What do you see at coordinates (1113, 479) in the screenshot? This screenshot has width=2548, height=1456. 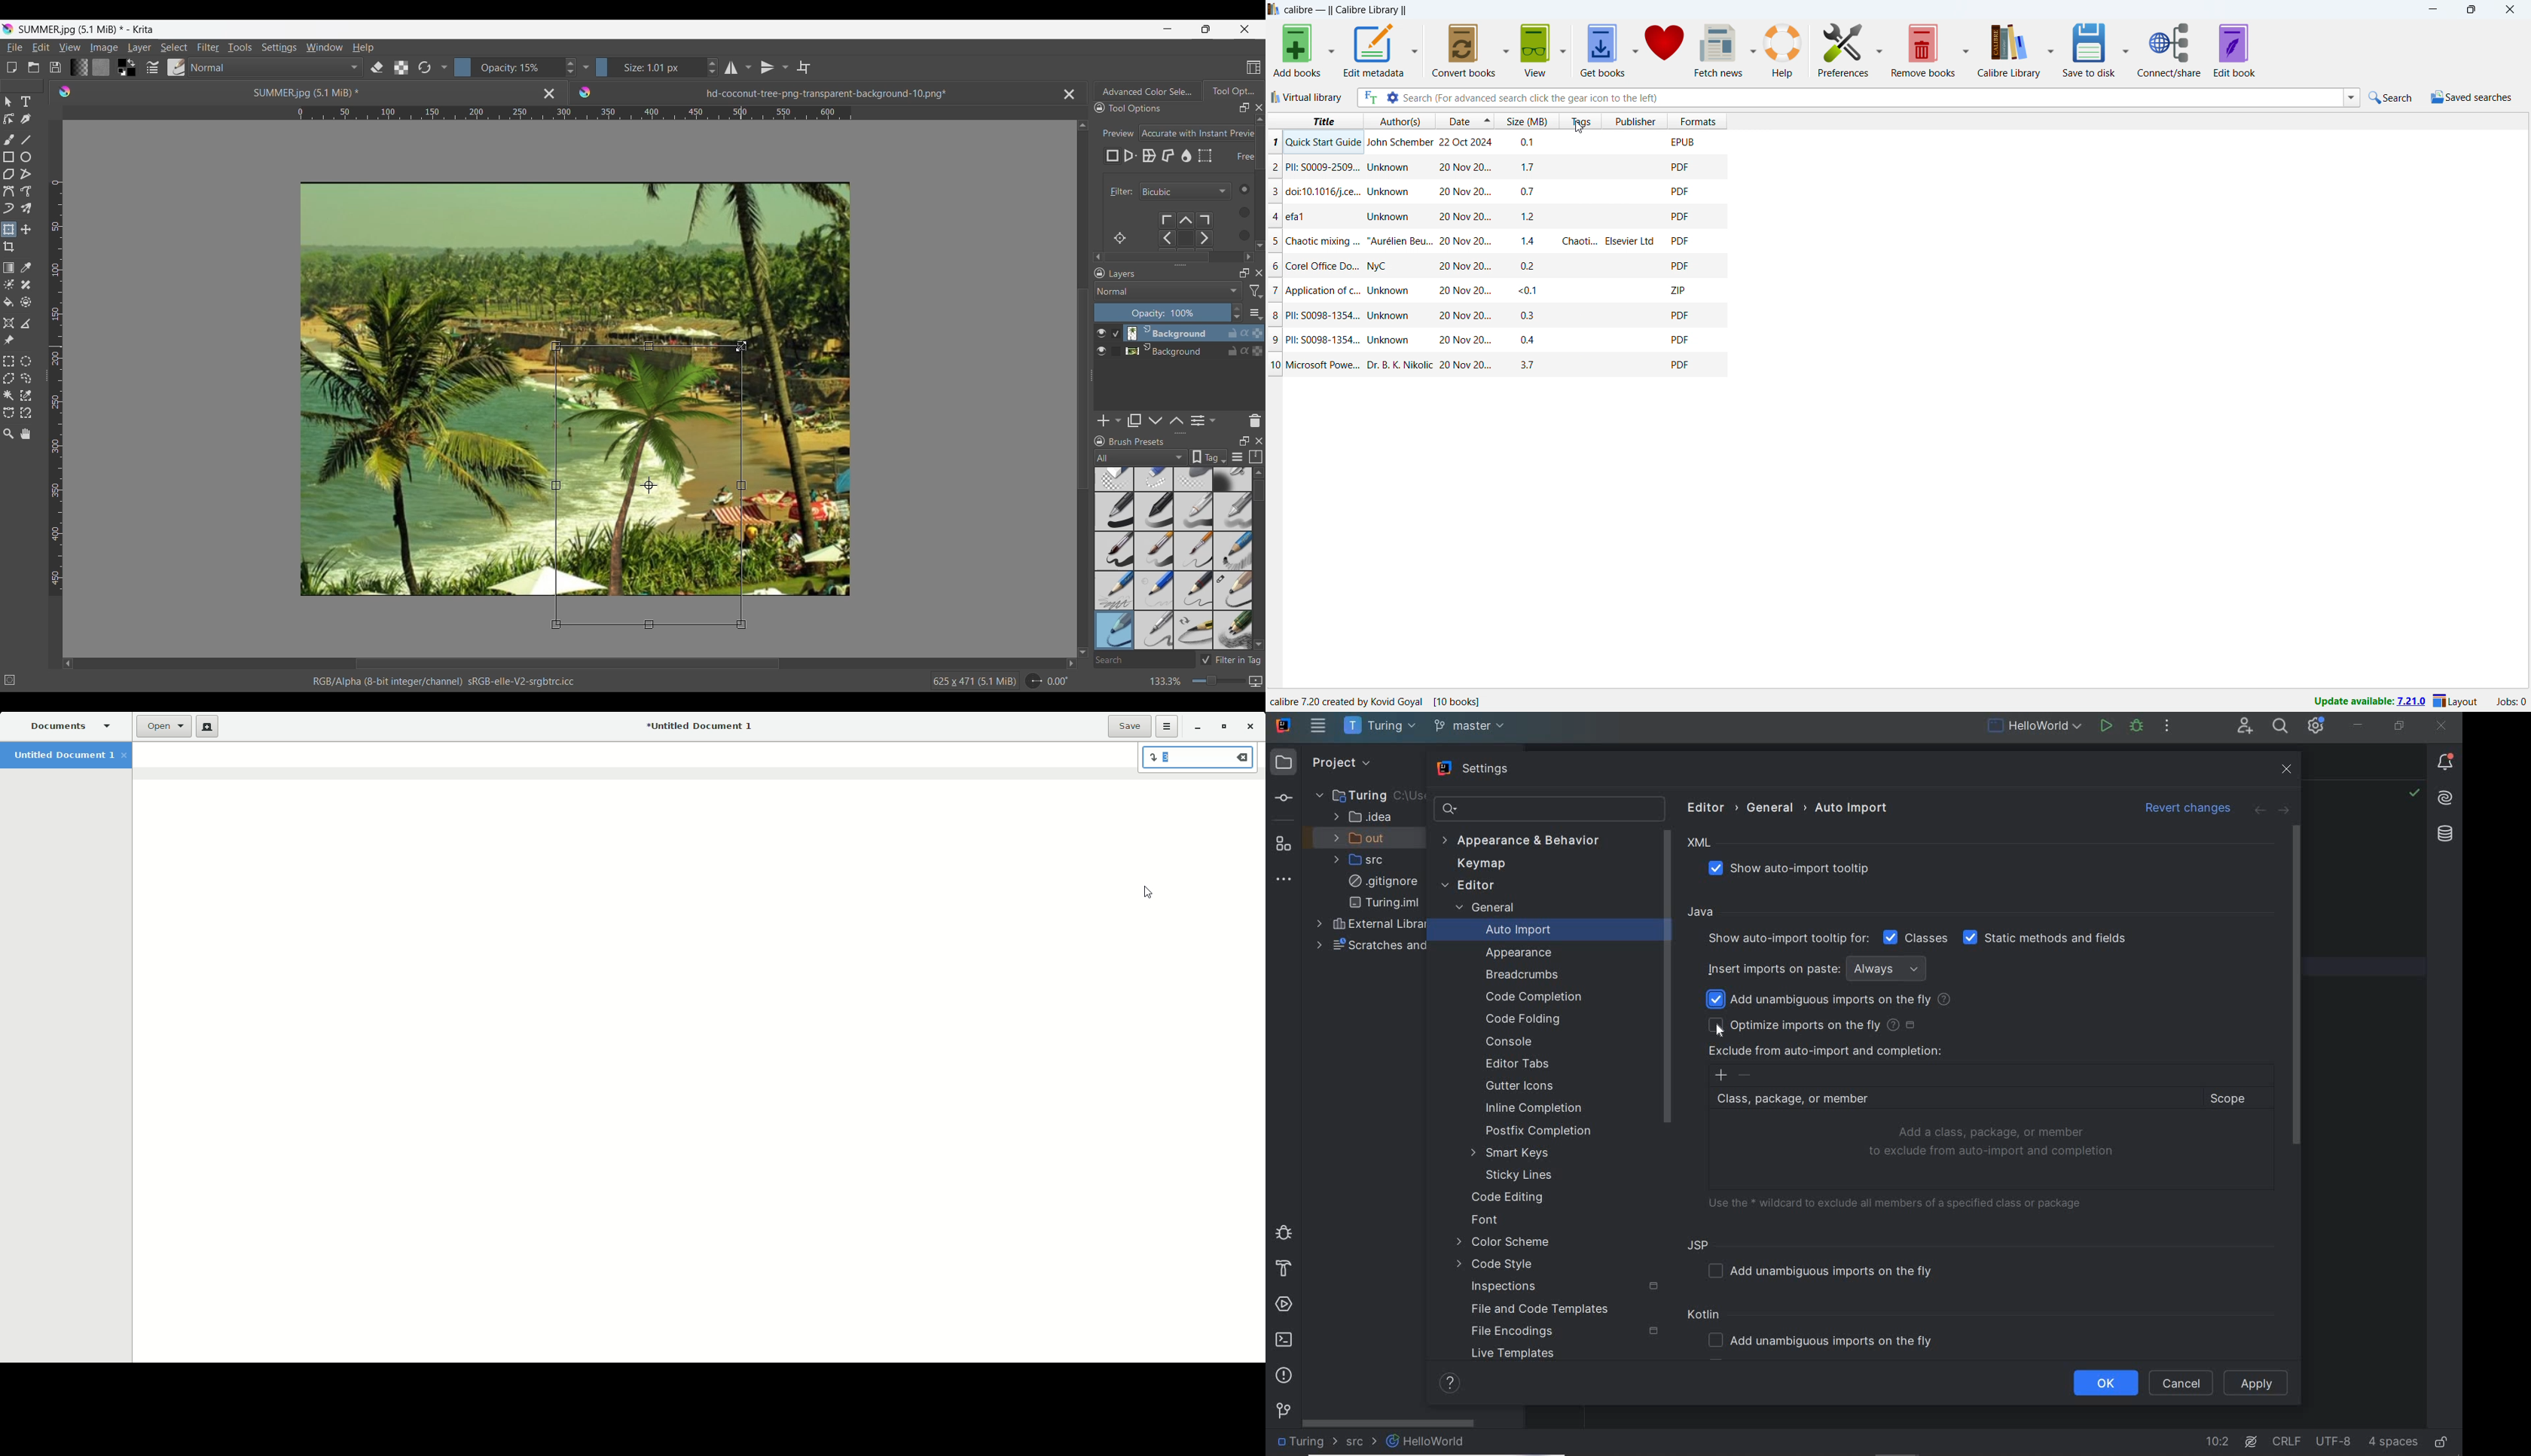 I see `Eraser circle` at bounding box center [1113, 479].